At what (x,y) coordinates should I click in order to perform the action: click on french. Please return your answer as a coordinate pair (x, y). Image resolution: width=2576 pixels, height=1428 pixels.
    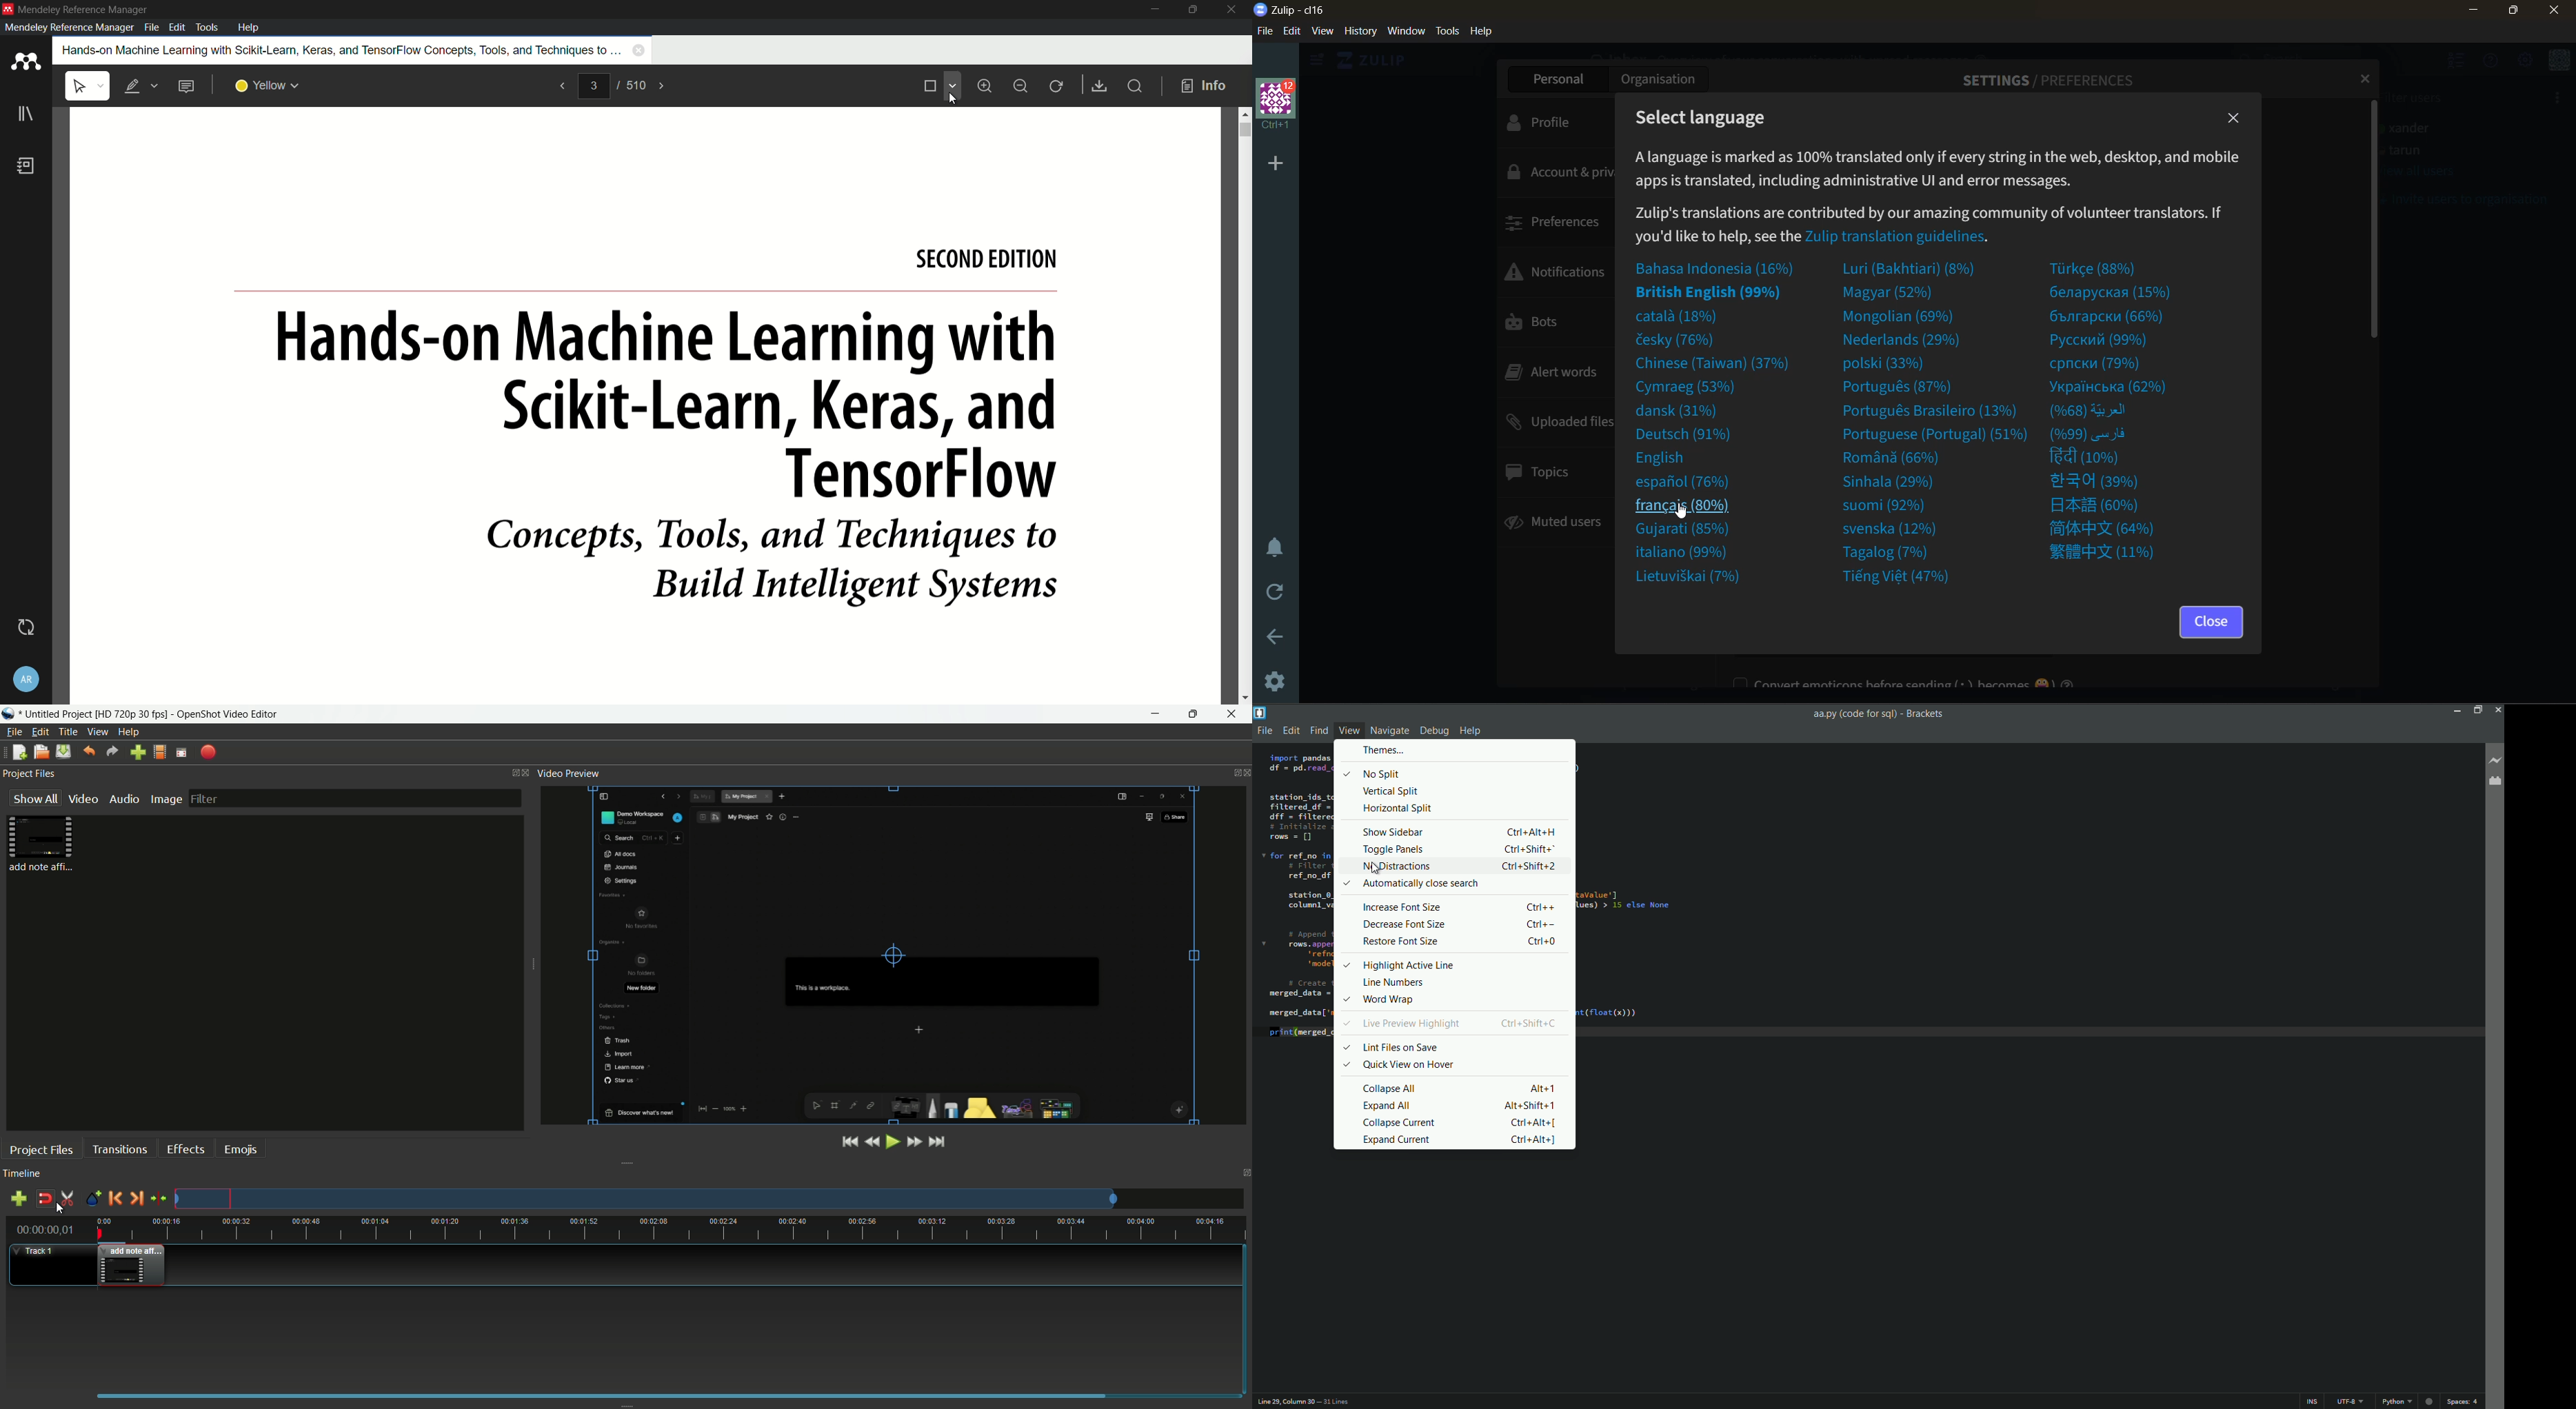
    Looking at the image, I should click on (1691, 505).